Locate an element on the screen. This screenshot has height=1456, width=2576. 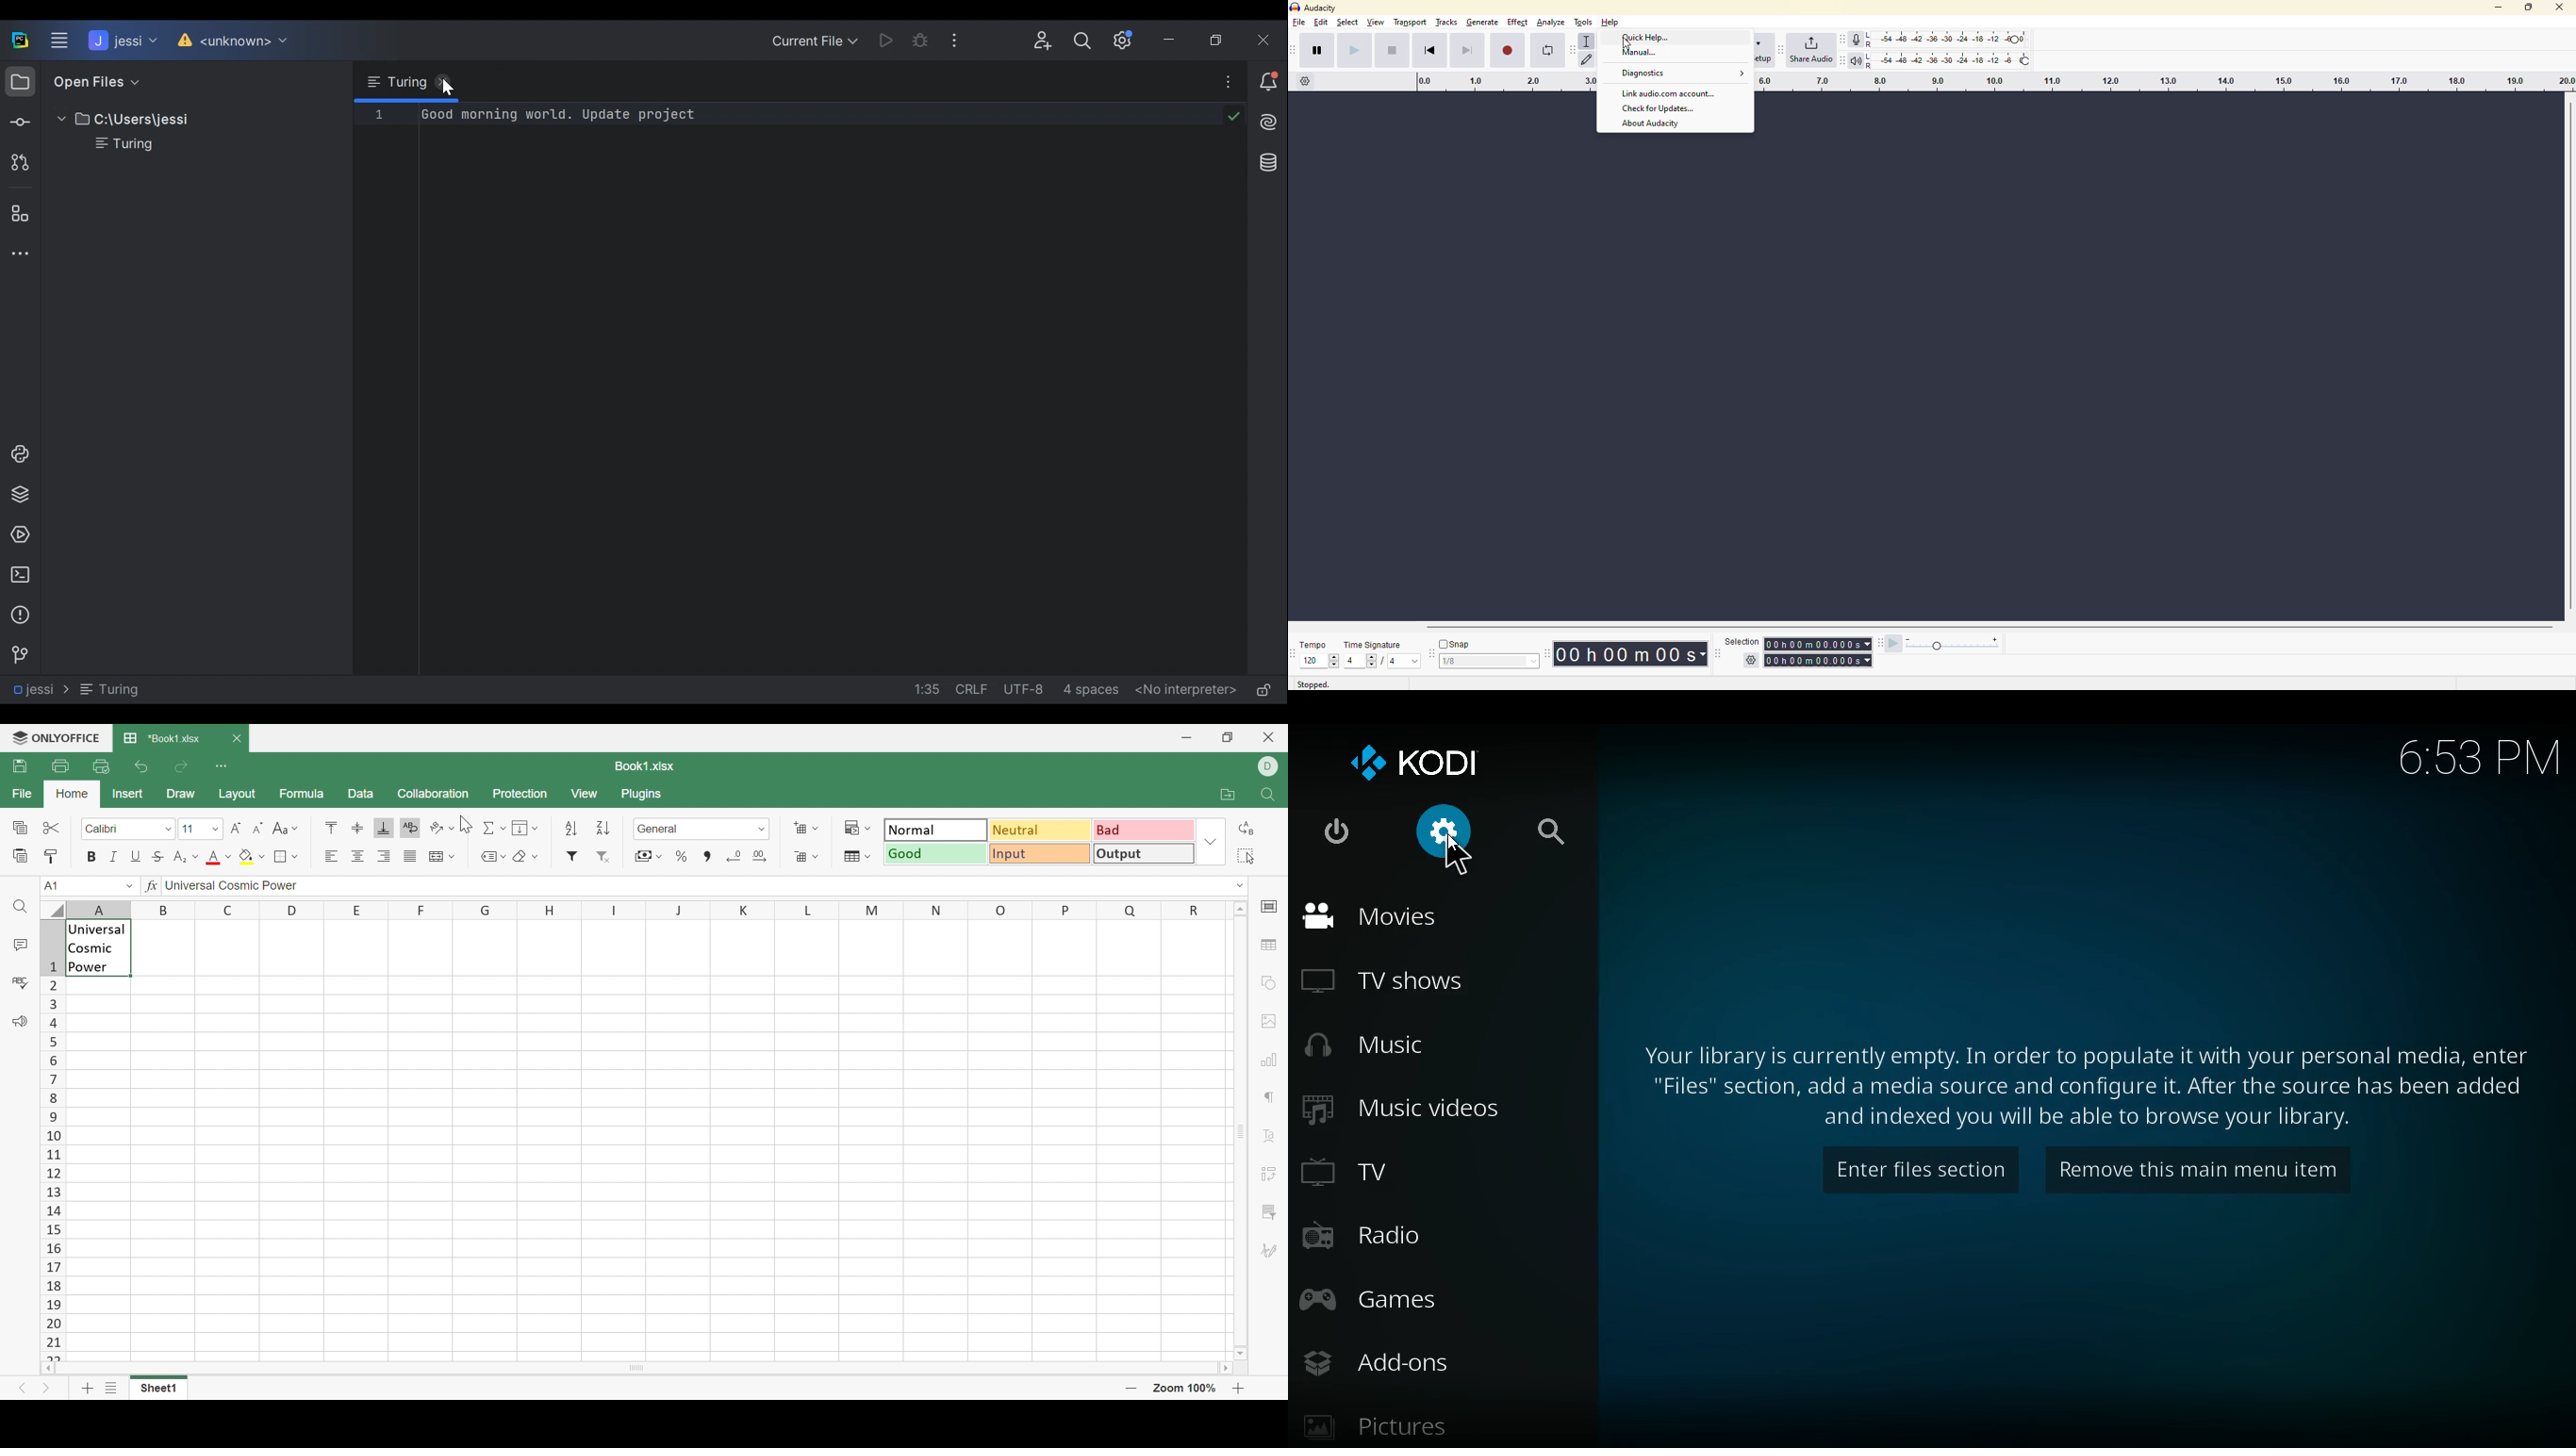
timeline options is located at coordinates (1309, 82).